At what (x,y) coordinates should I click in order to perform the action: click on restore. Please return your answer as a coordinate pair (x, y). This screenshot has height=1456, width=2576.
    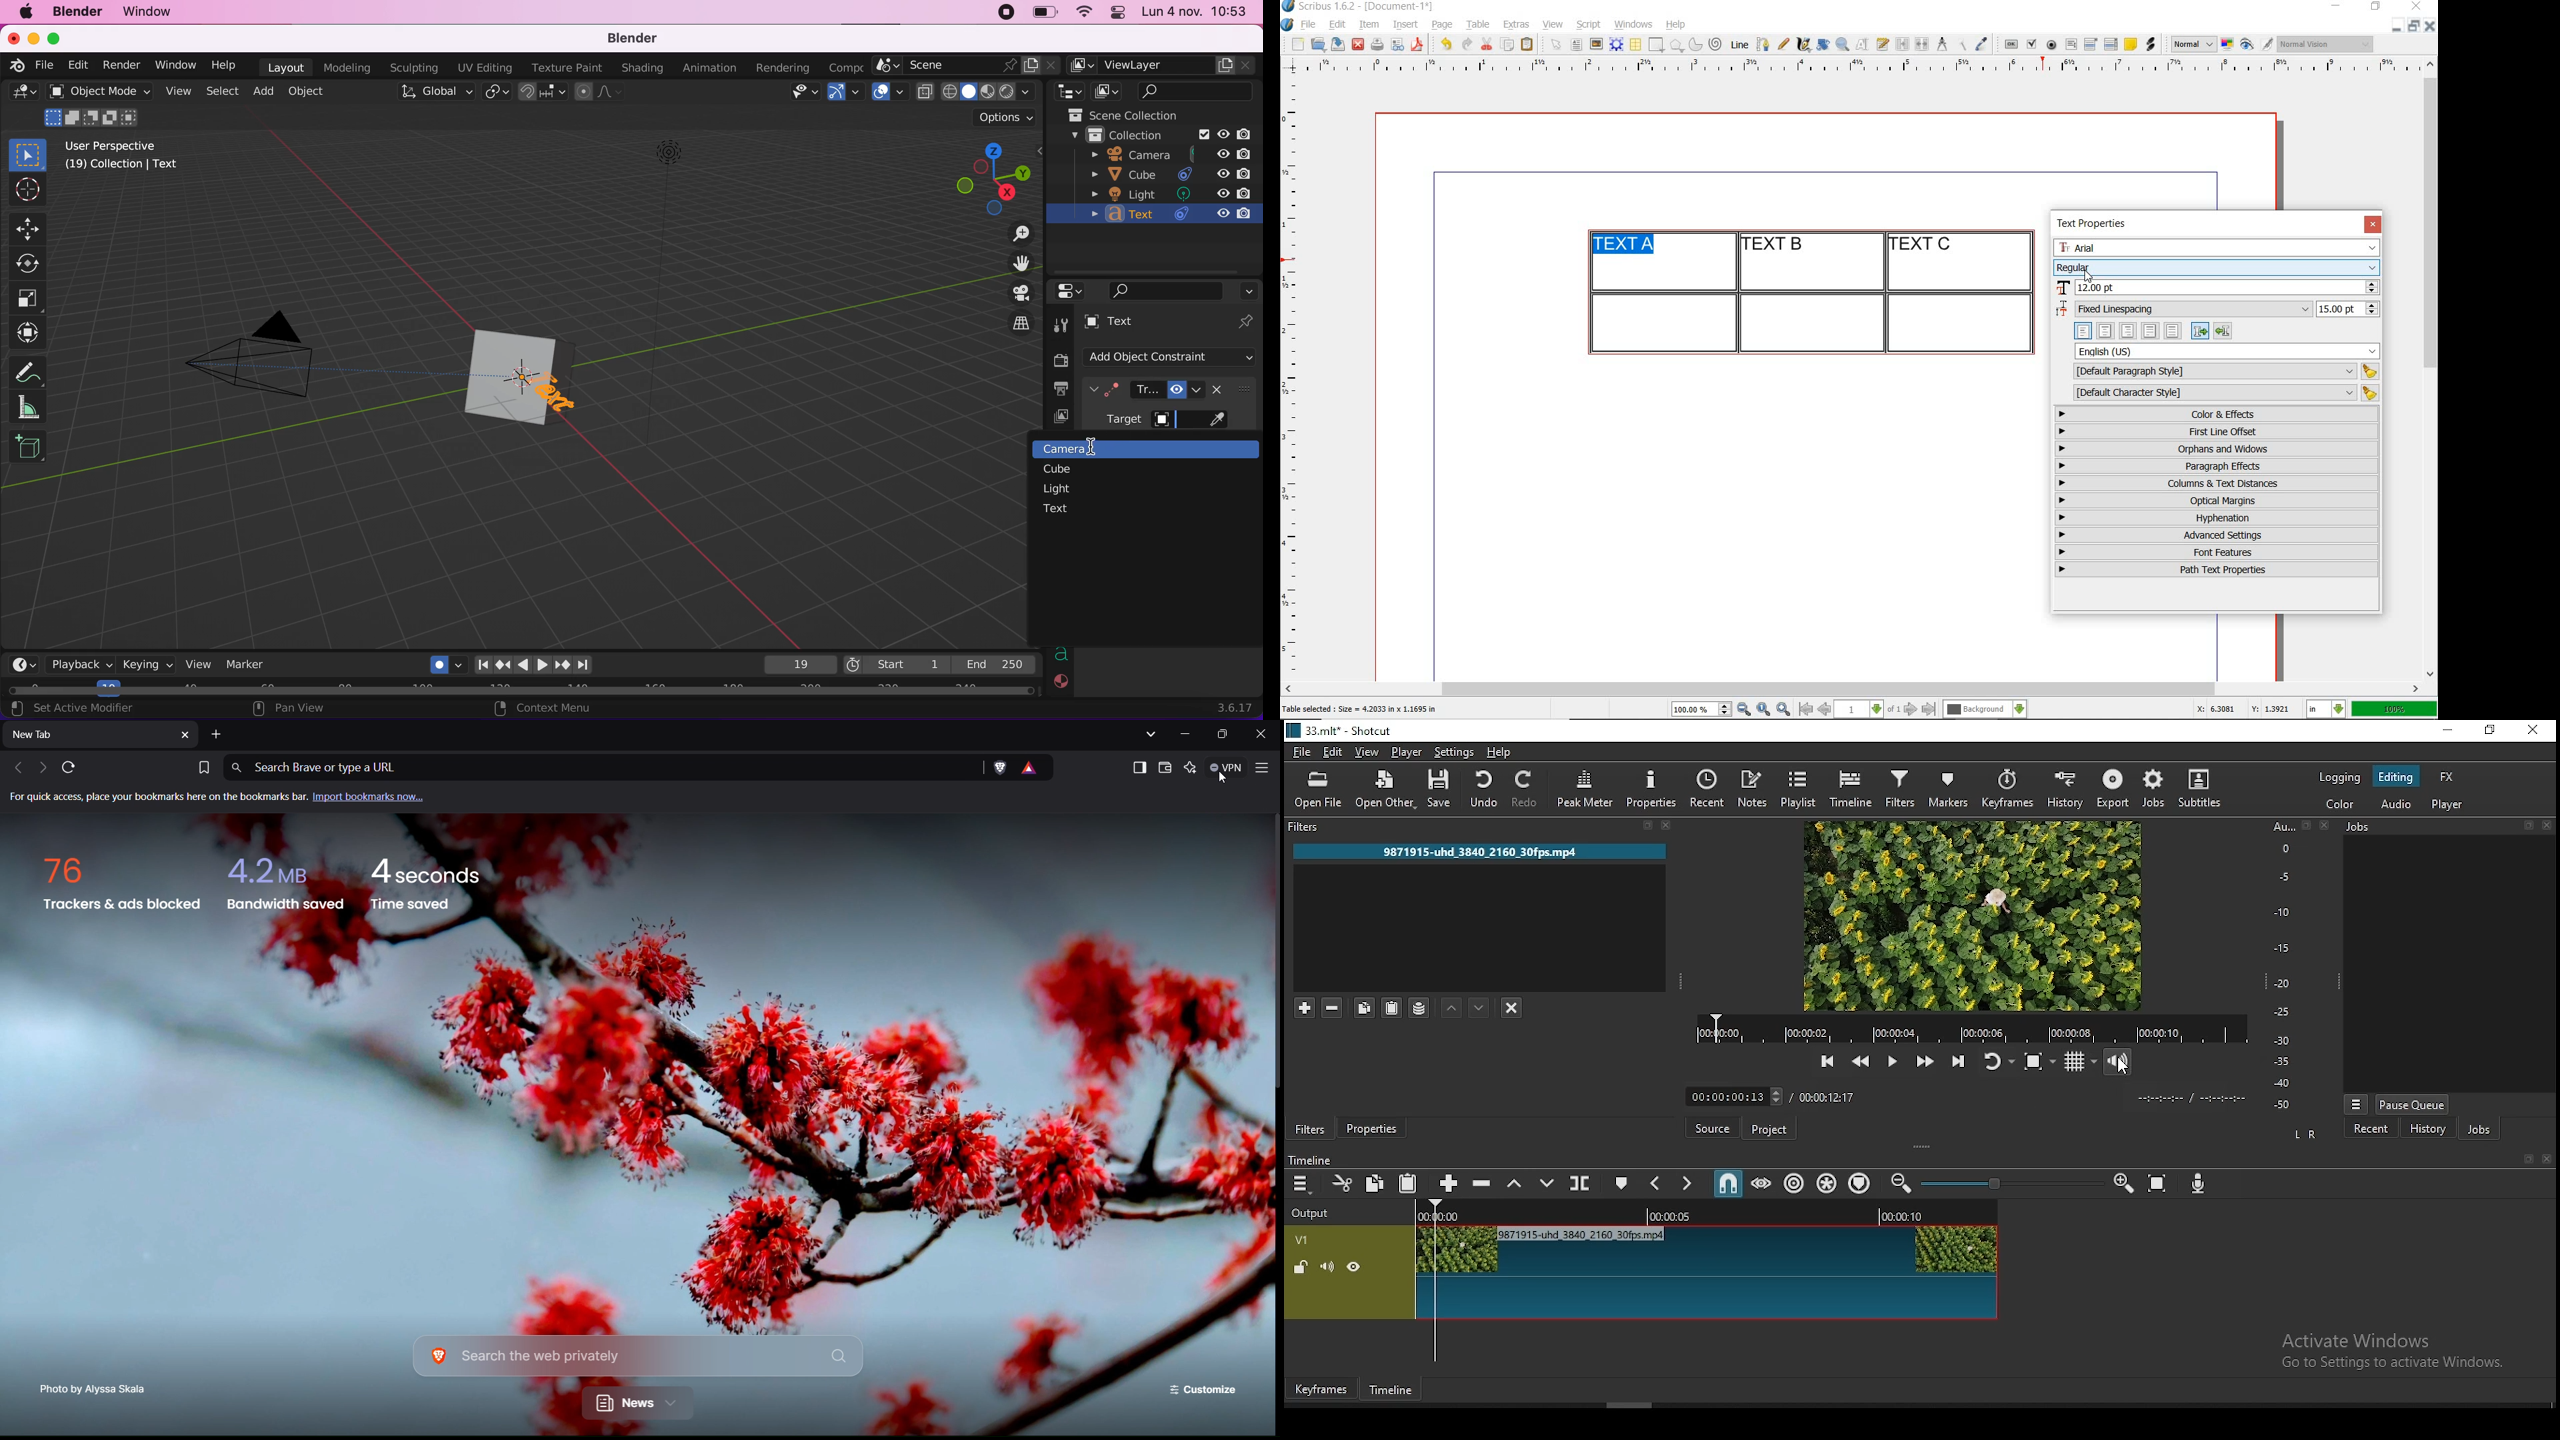
    Looking at the image, I should click on (2414, 25).